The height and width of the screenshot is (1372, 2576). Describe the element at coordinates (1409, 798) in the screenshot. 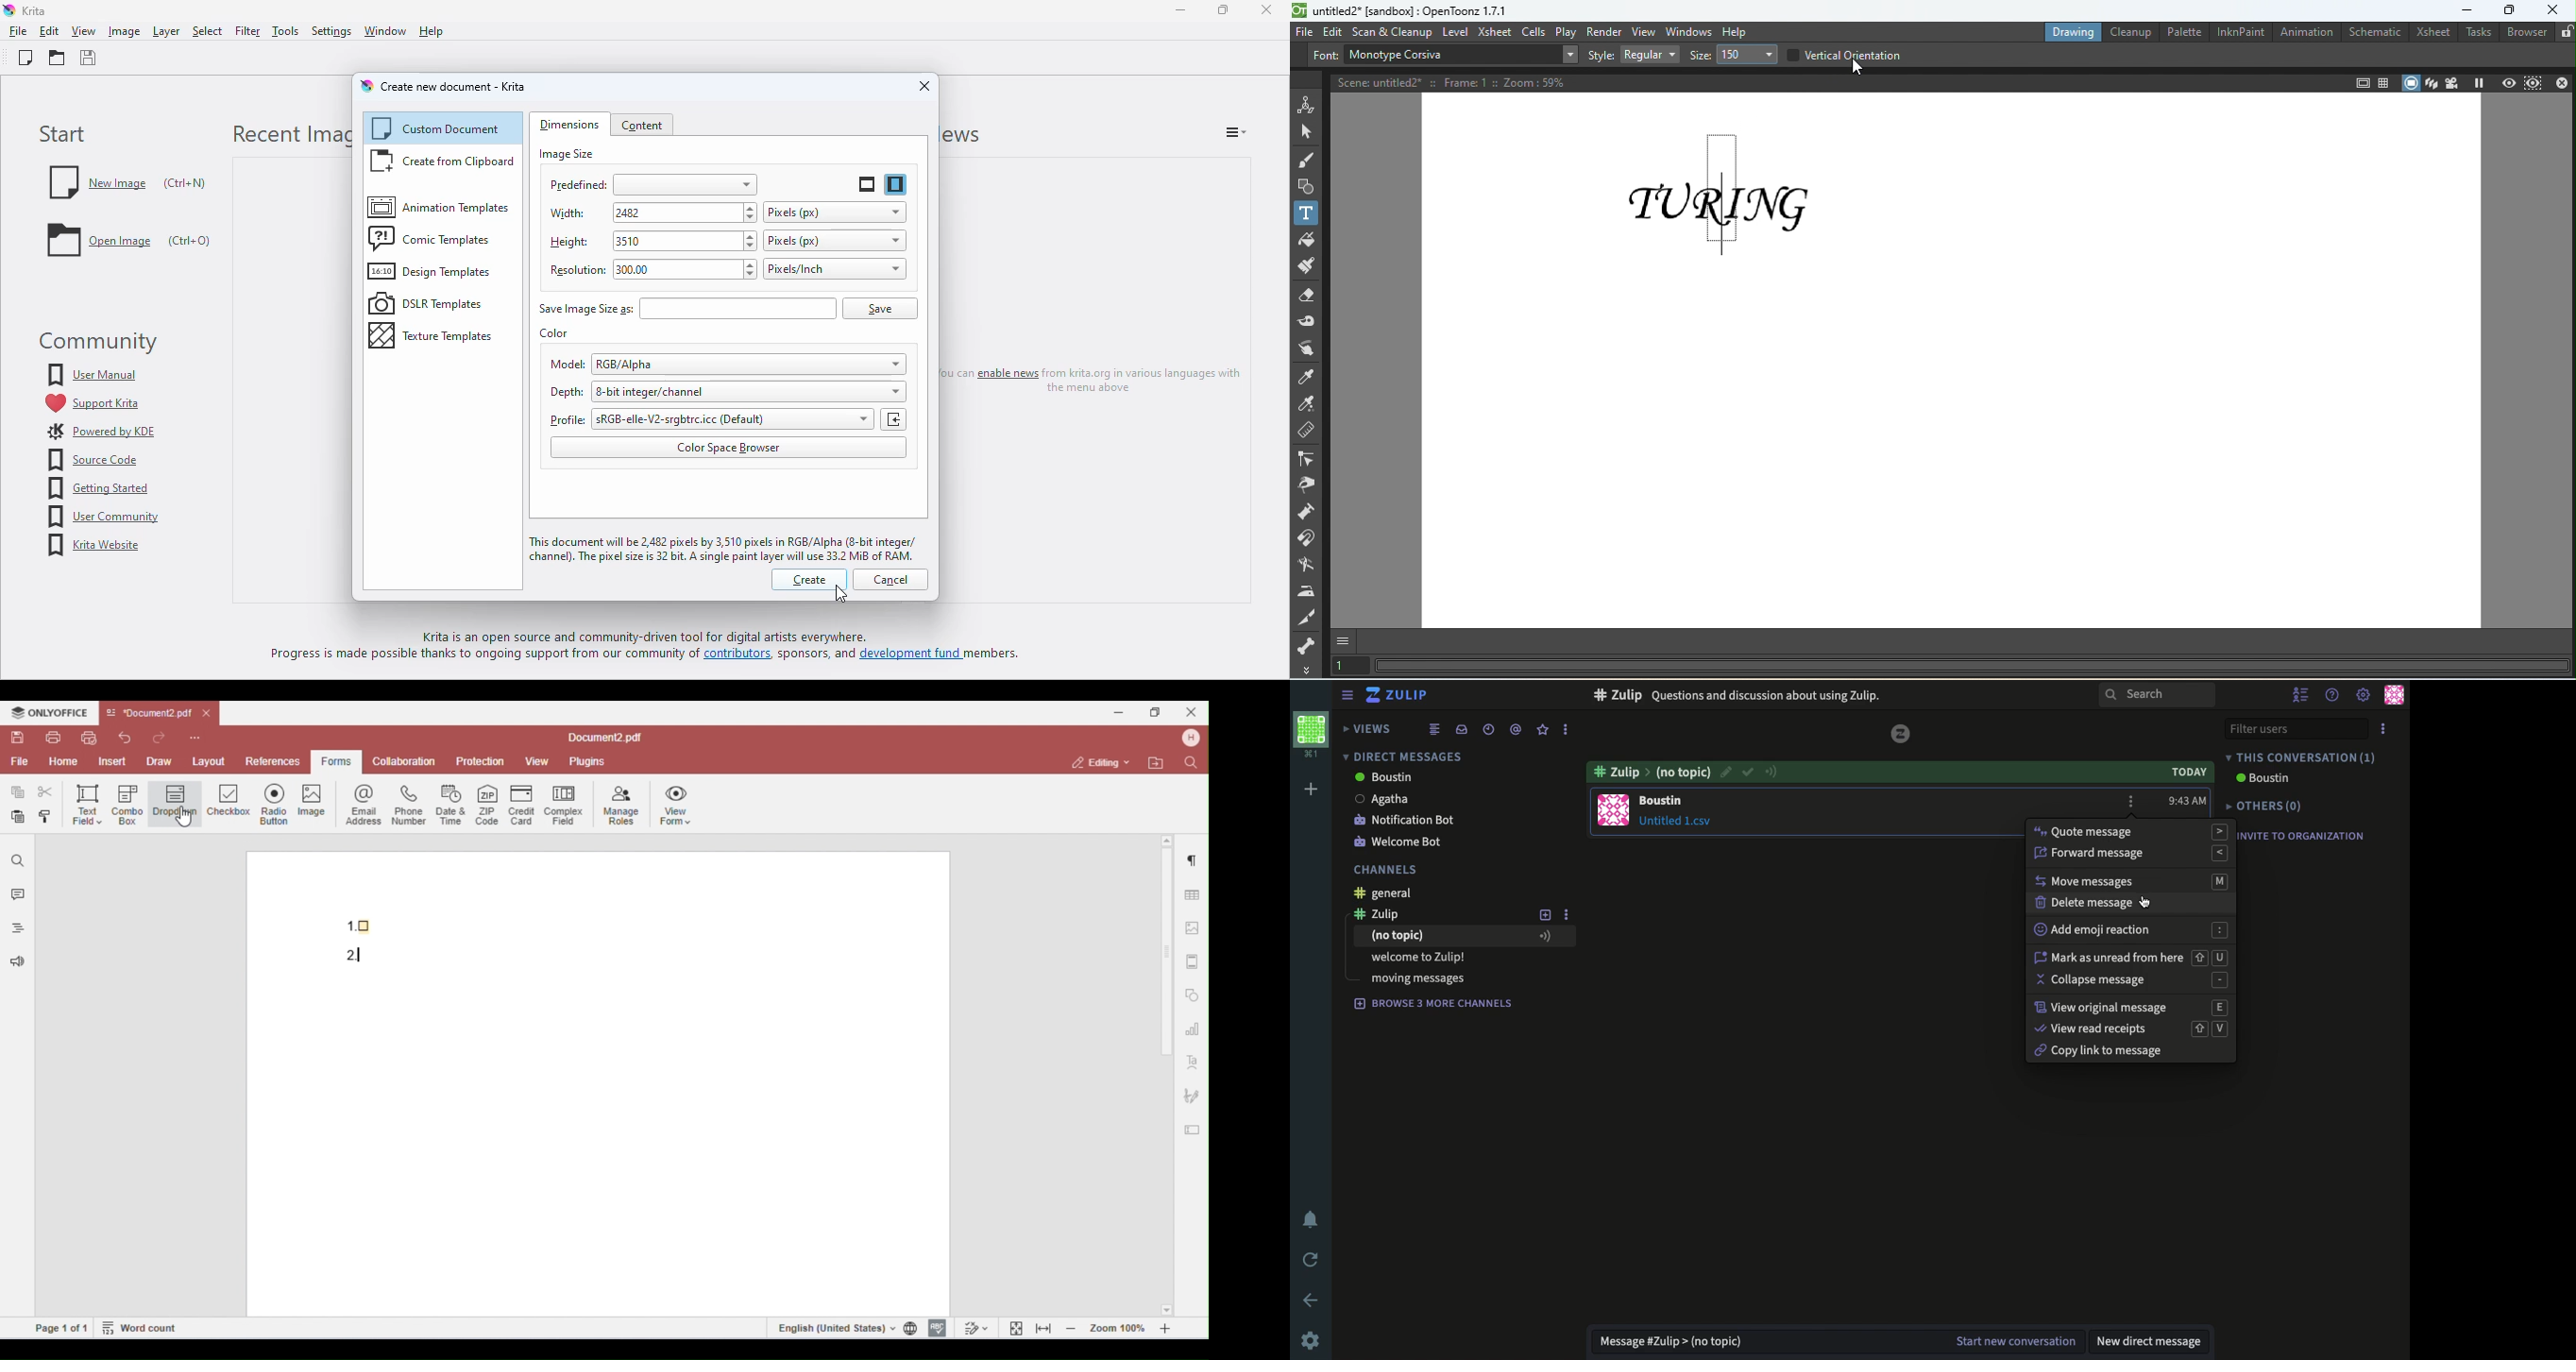

I see `Agatha` at that location.